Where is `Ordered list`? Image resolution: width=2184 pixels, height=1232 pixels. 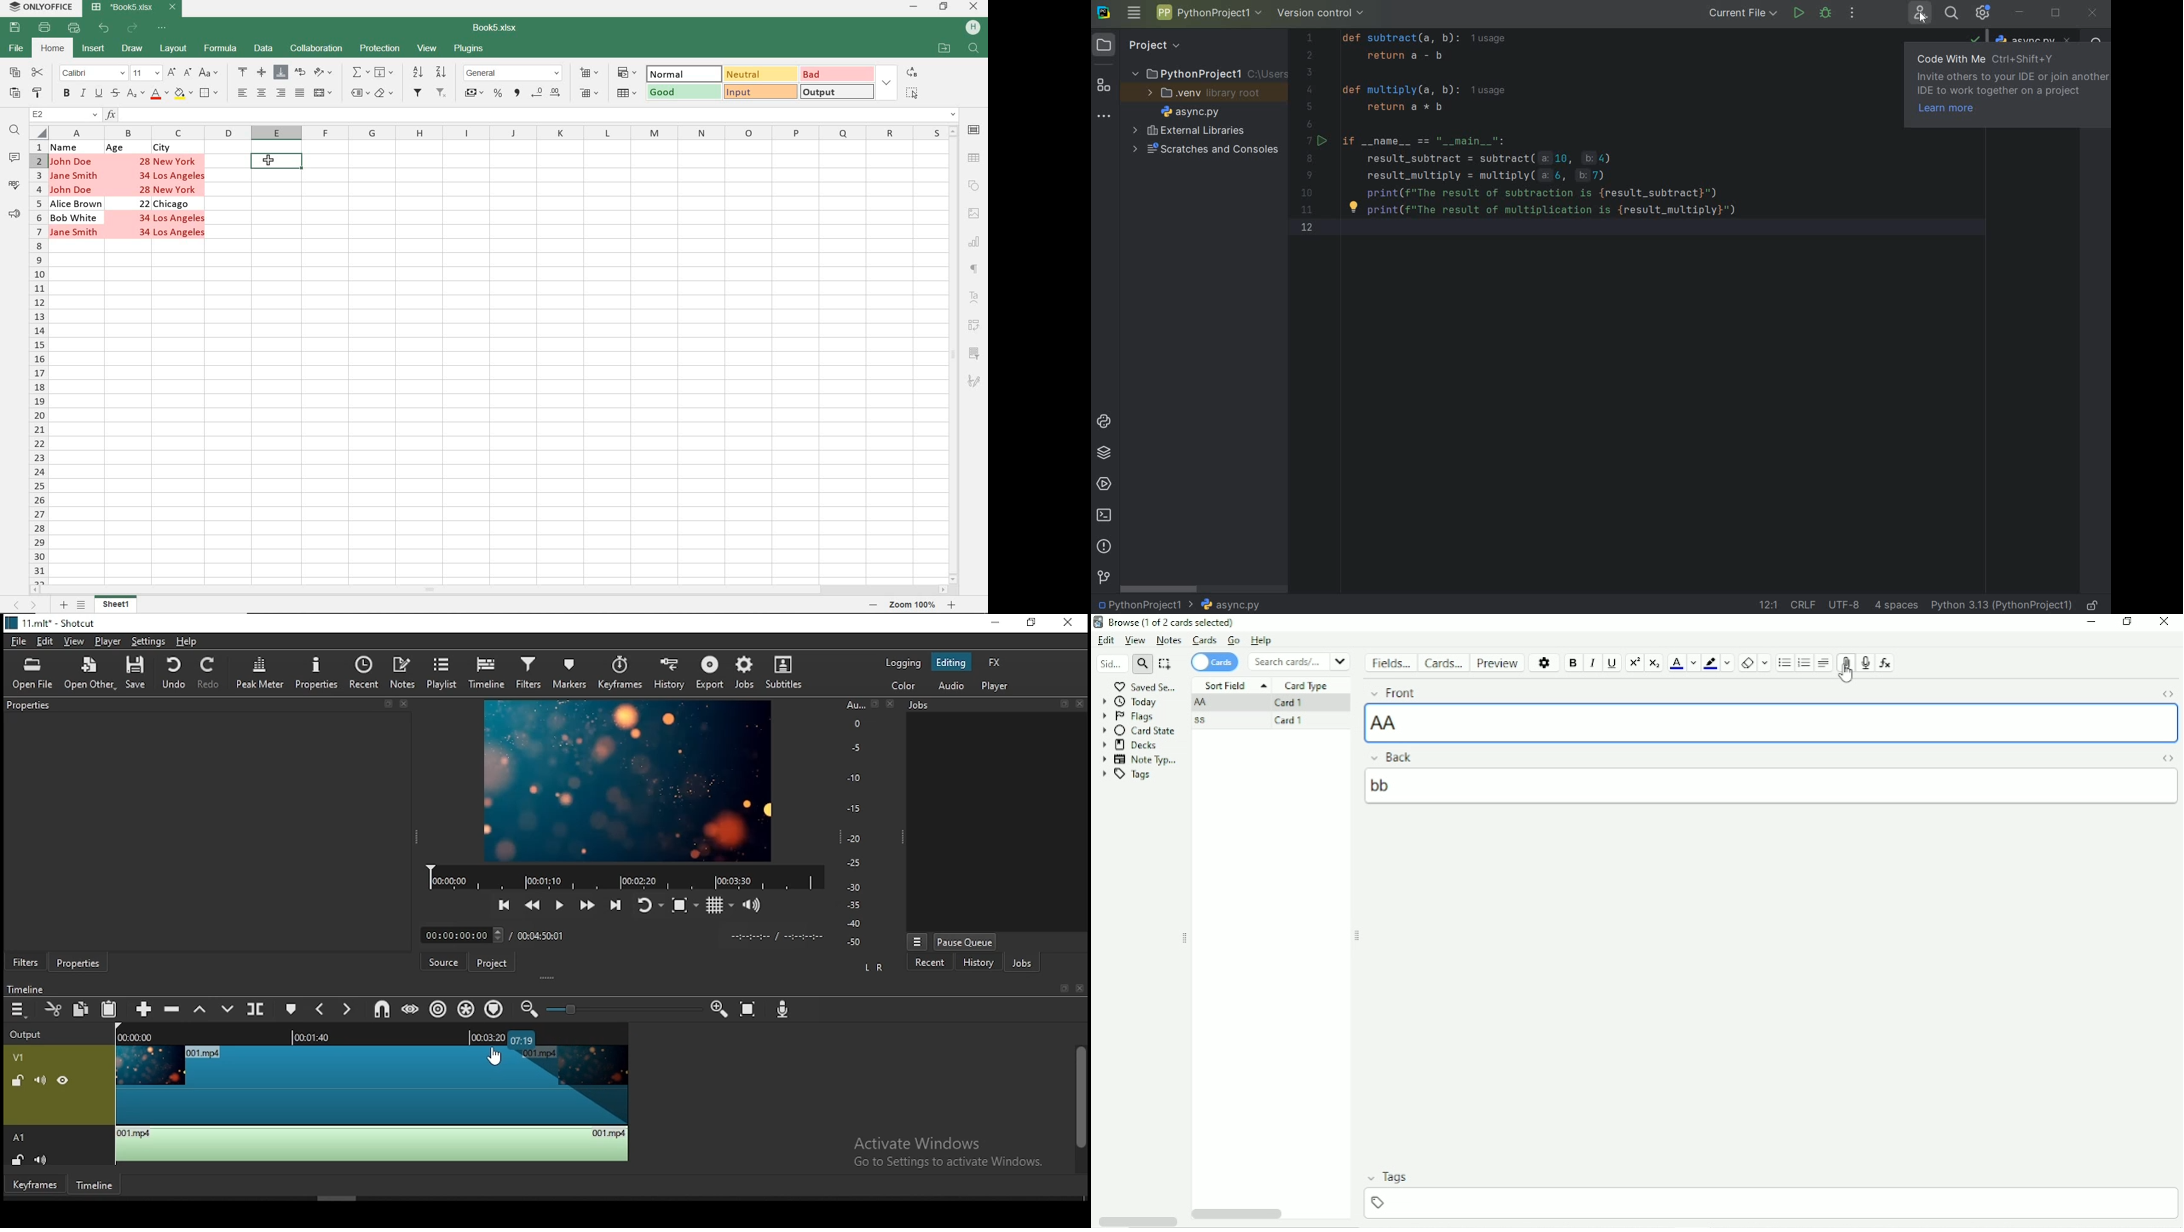 Ordered list is located at coordinates (1784, 663).